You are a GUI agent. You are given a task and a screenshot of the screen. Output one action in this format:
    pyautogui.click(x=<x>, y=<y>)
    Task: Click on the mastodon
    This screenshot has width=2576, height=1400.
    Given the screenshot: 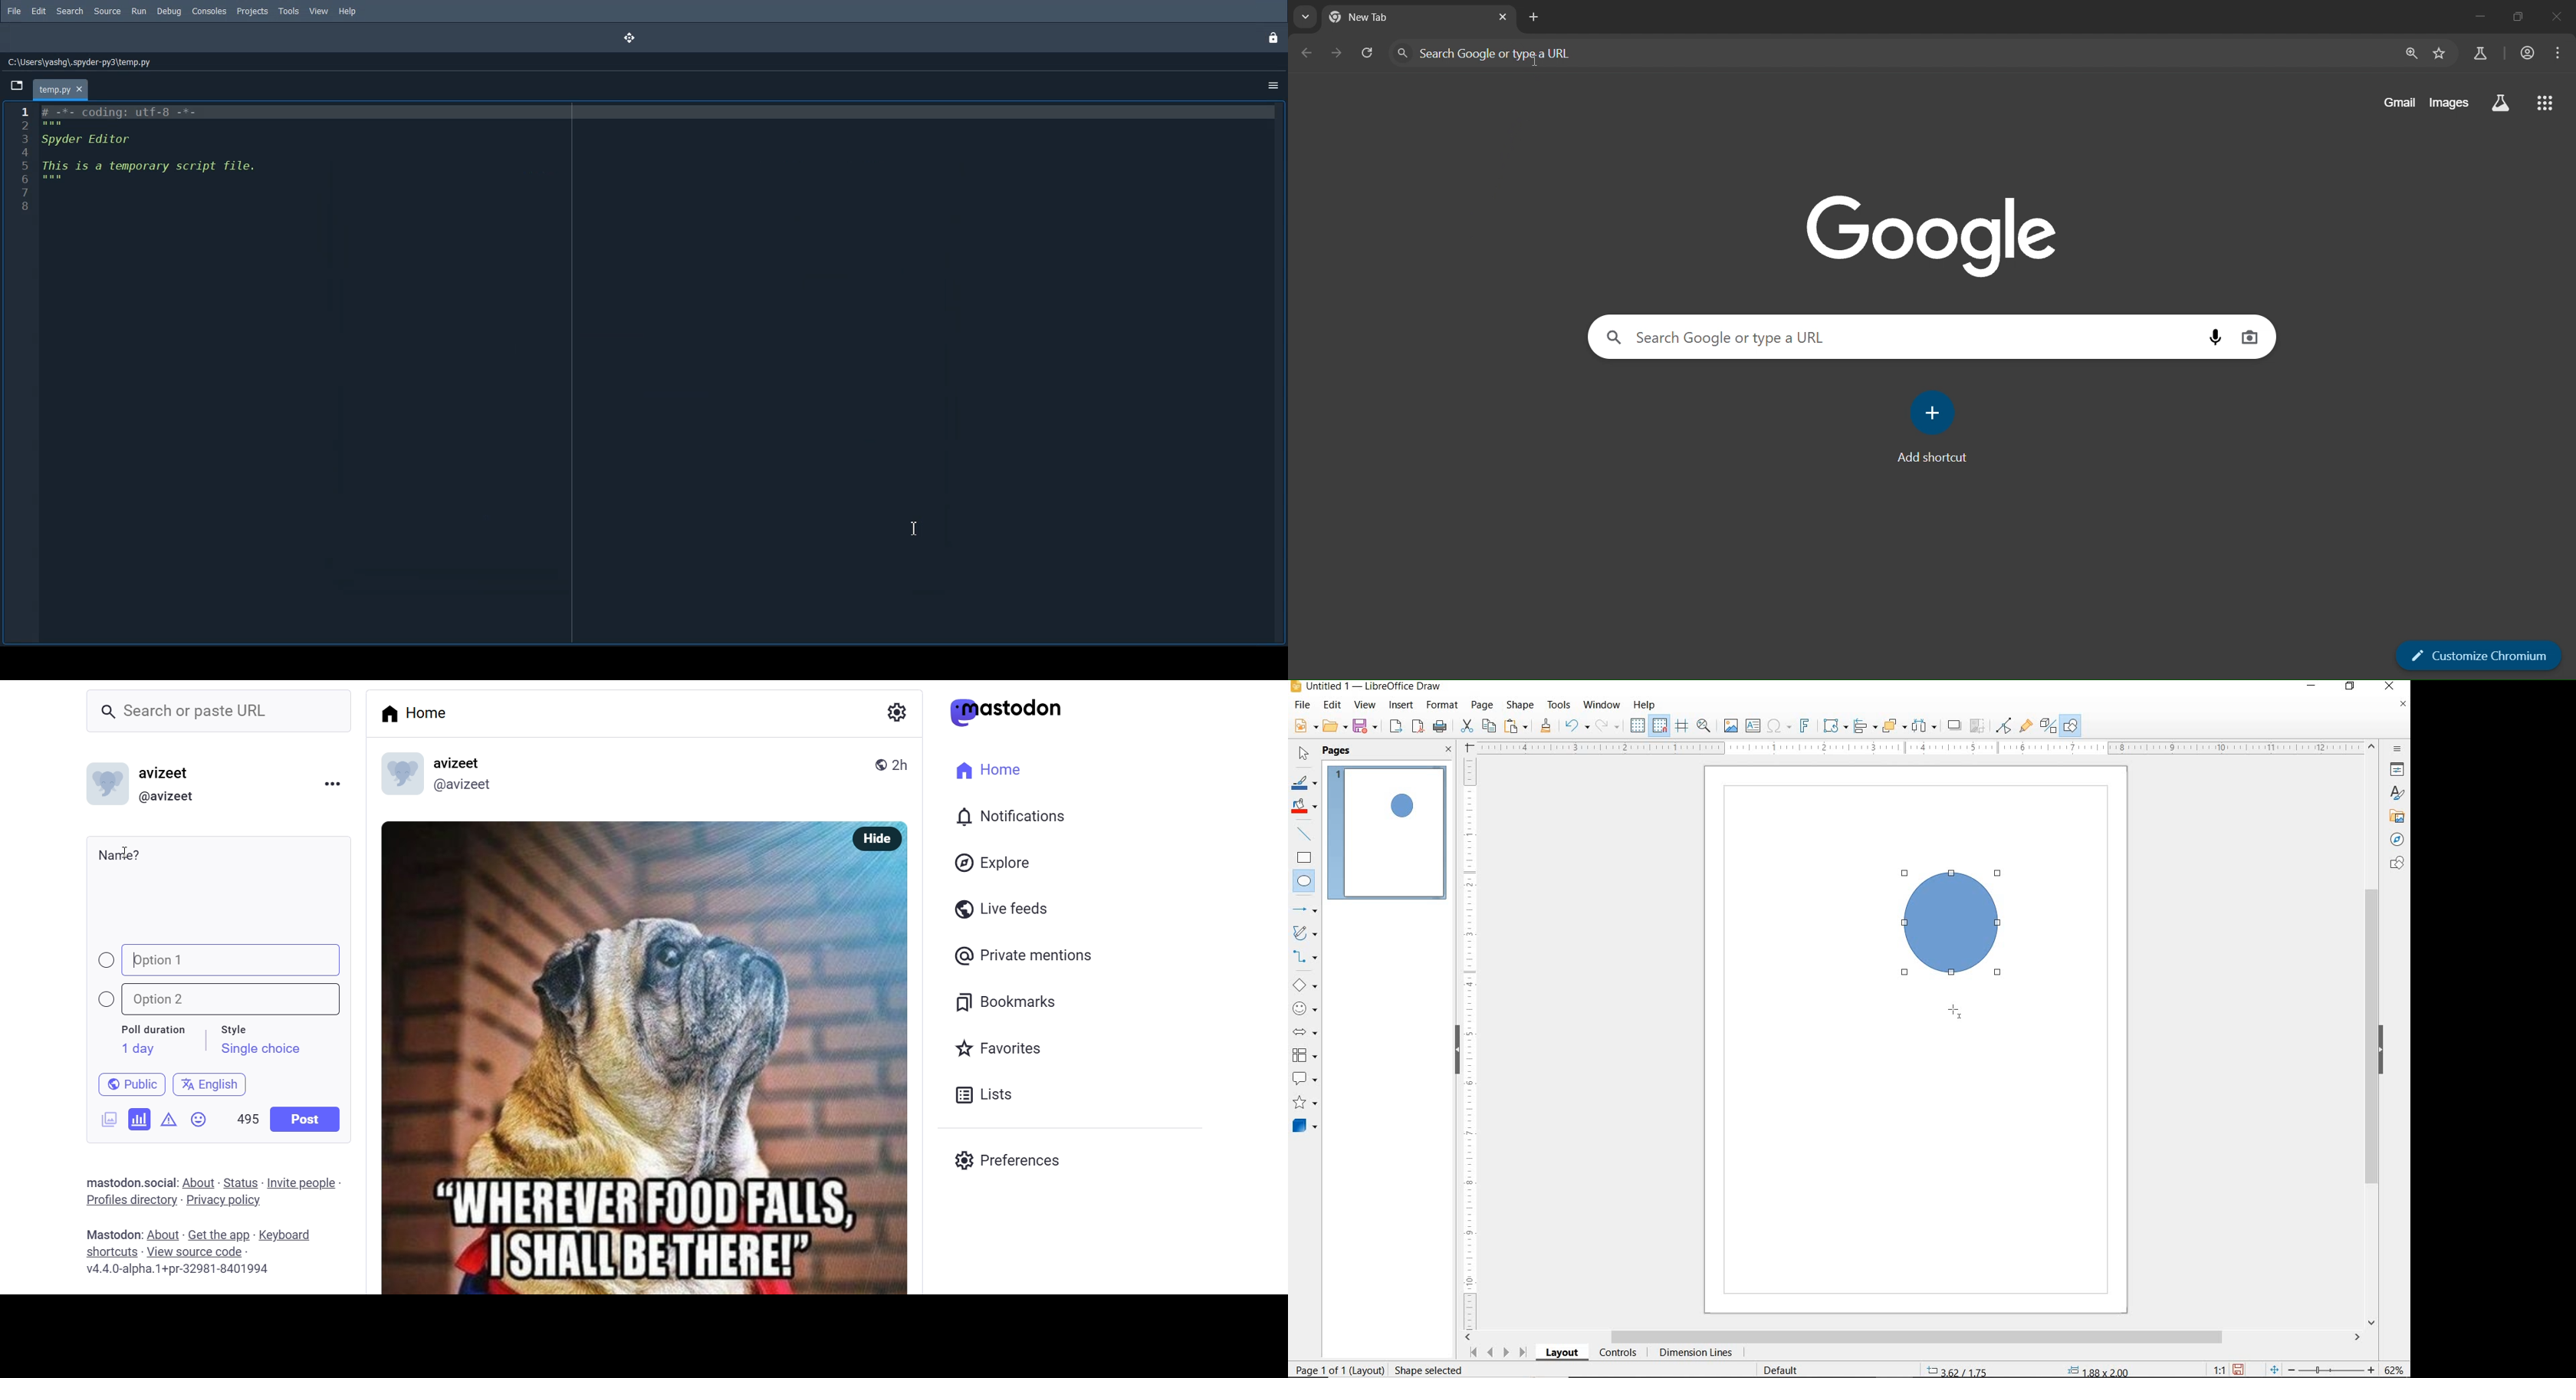 What is the action you would take?
    pyautogui.click(x=1007, y=712)
    